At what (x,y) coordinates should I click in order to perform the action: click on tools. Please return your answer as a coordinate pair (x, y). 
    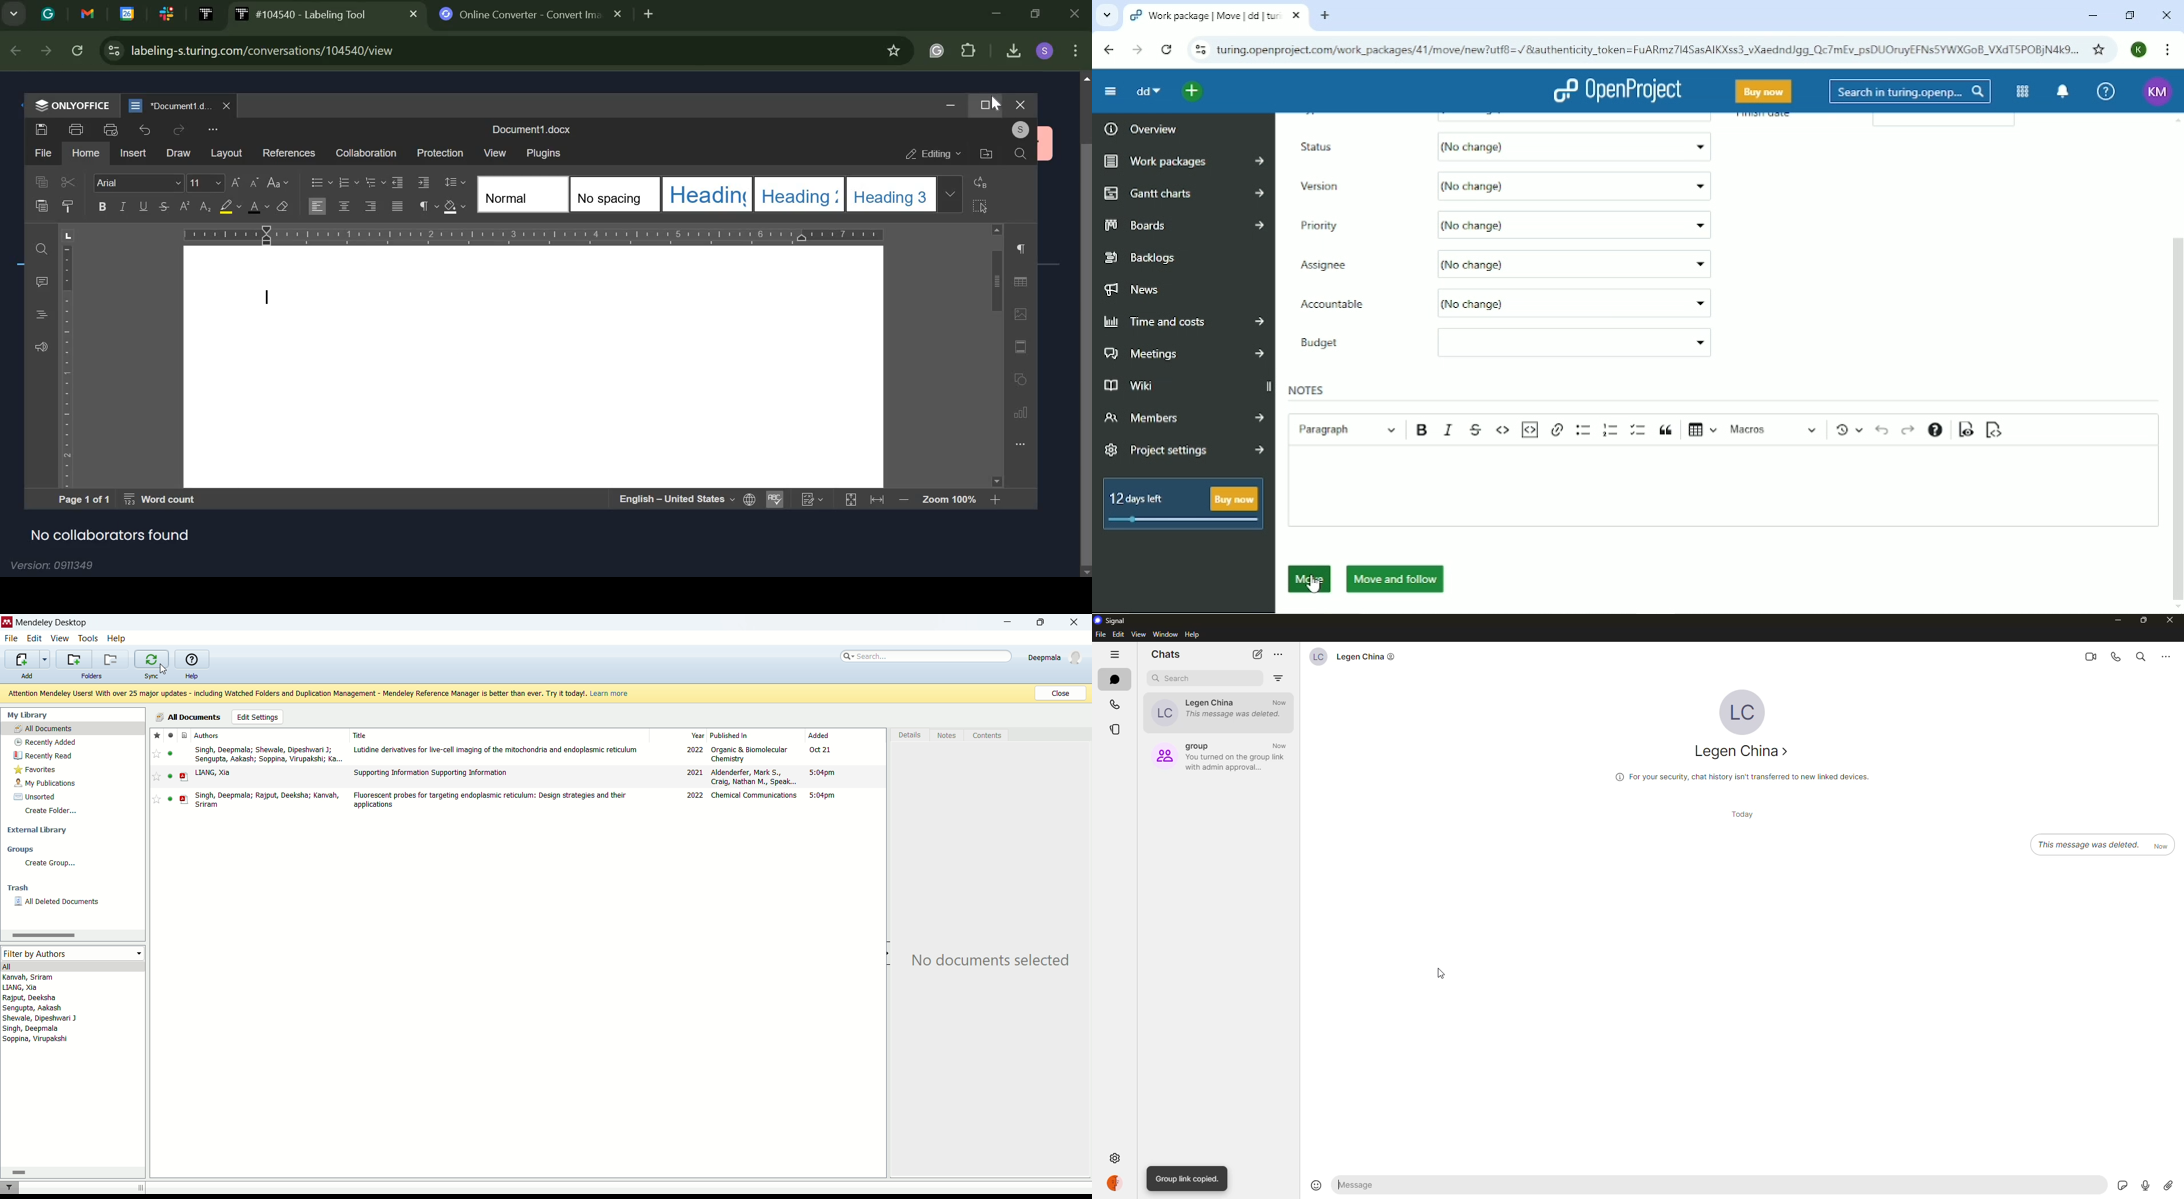
    Looking at the image, I should click on (88, 638).